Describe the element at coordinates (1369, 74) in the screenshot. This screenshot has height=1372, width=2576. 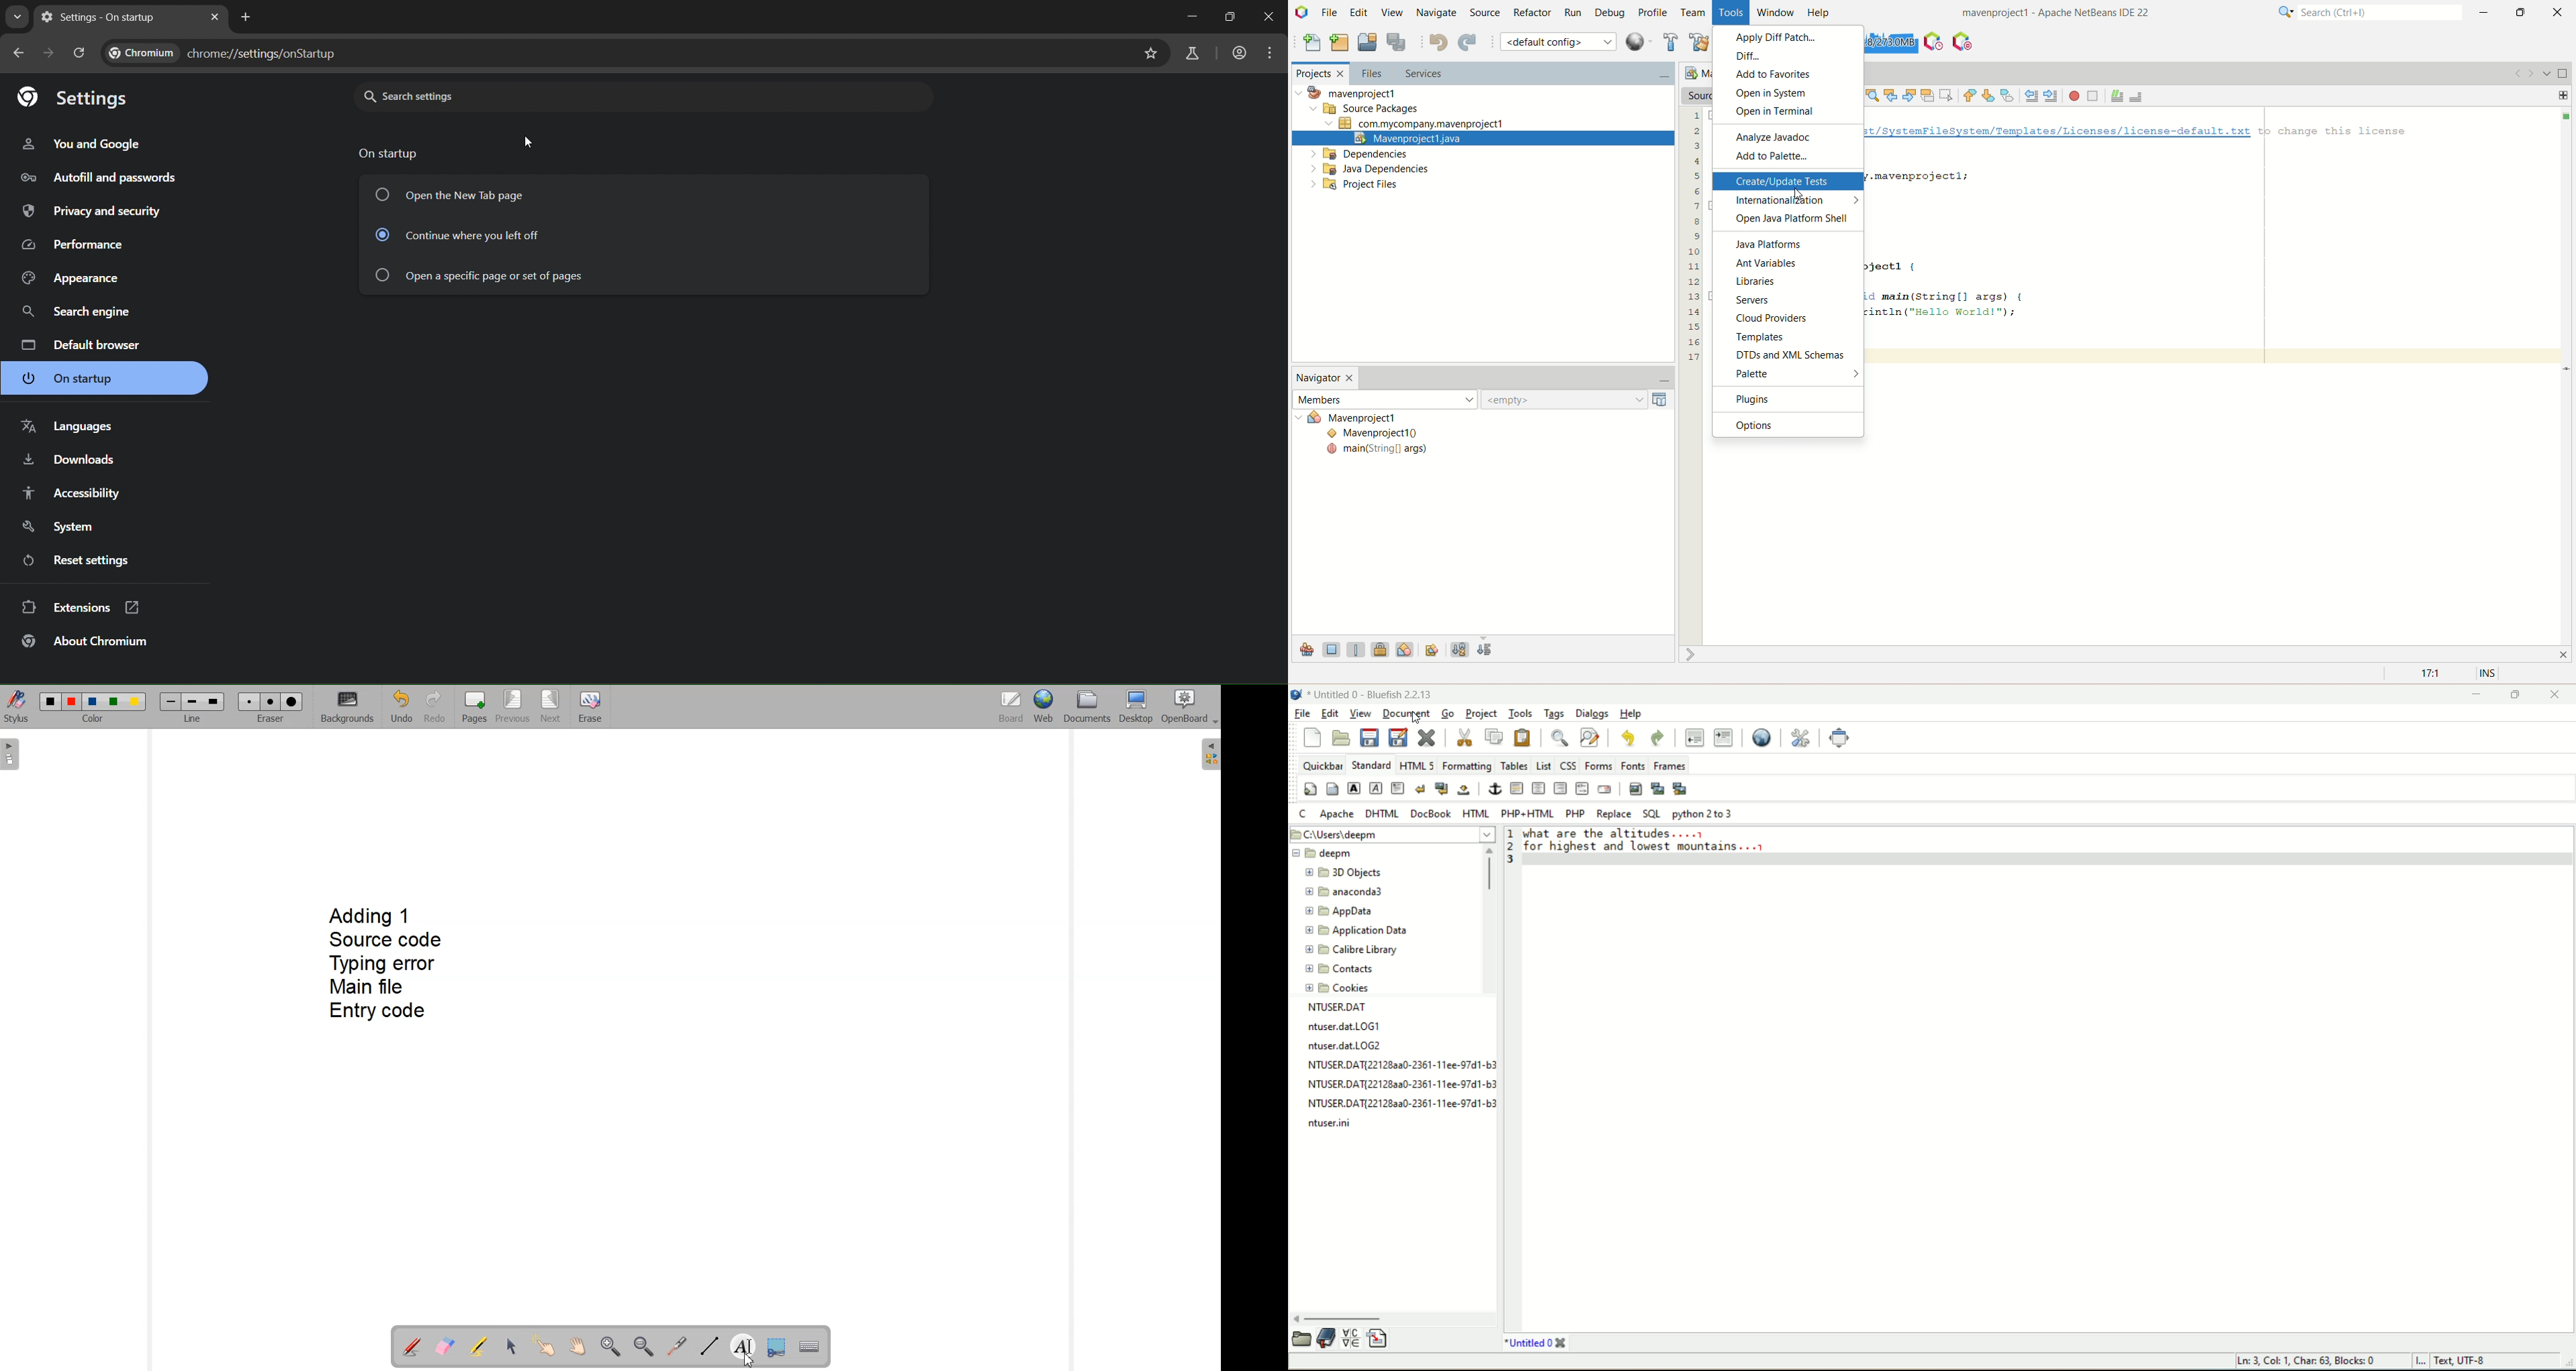
I see `files` at that location.